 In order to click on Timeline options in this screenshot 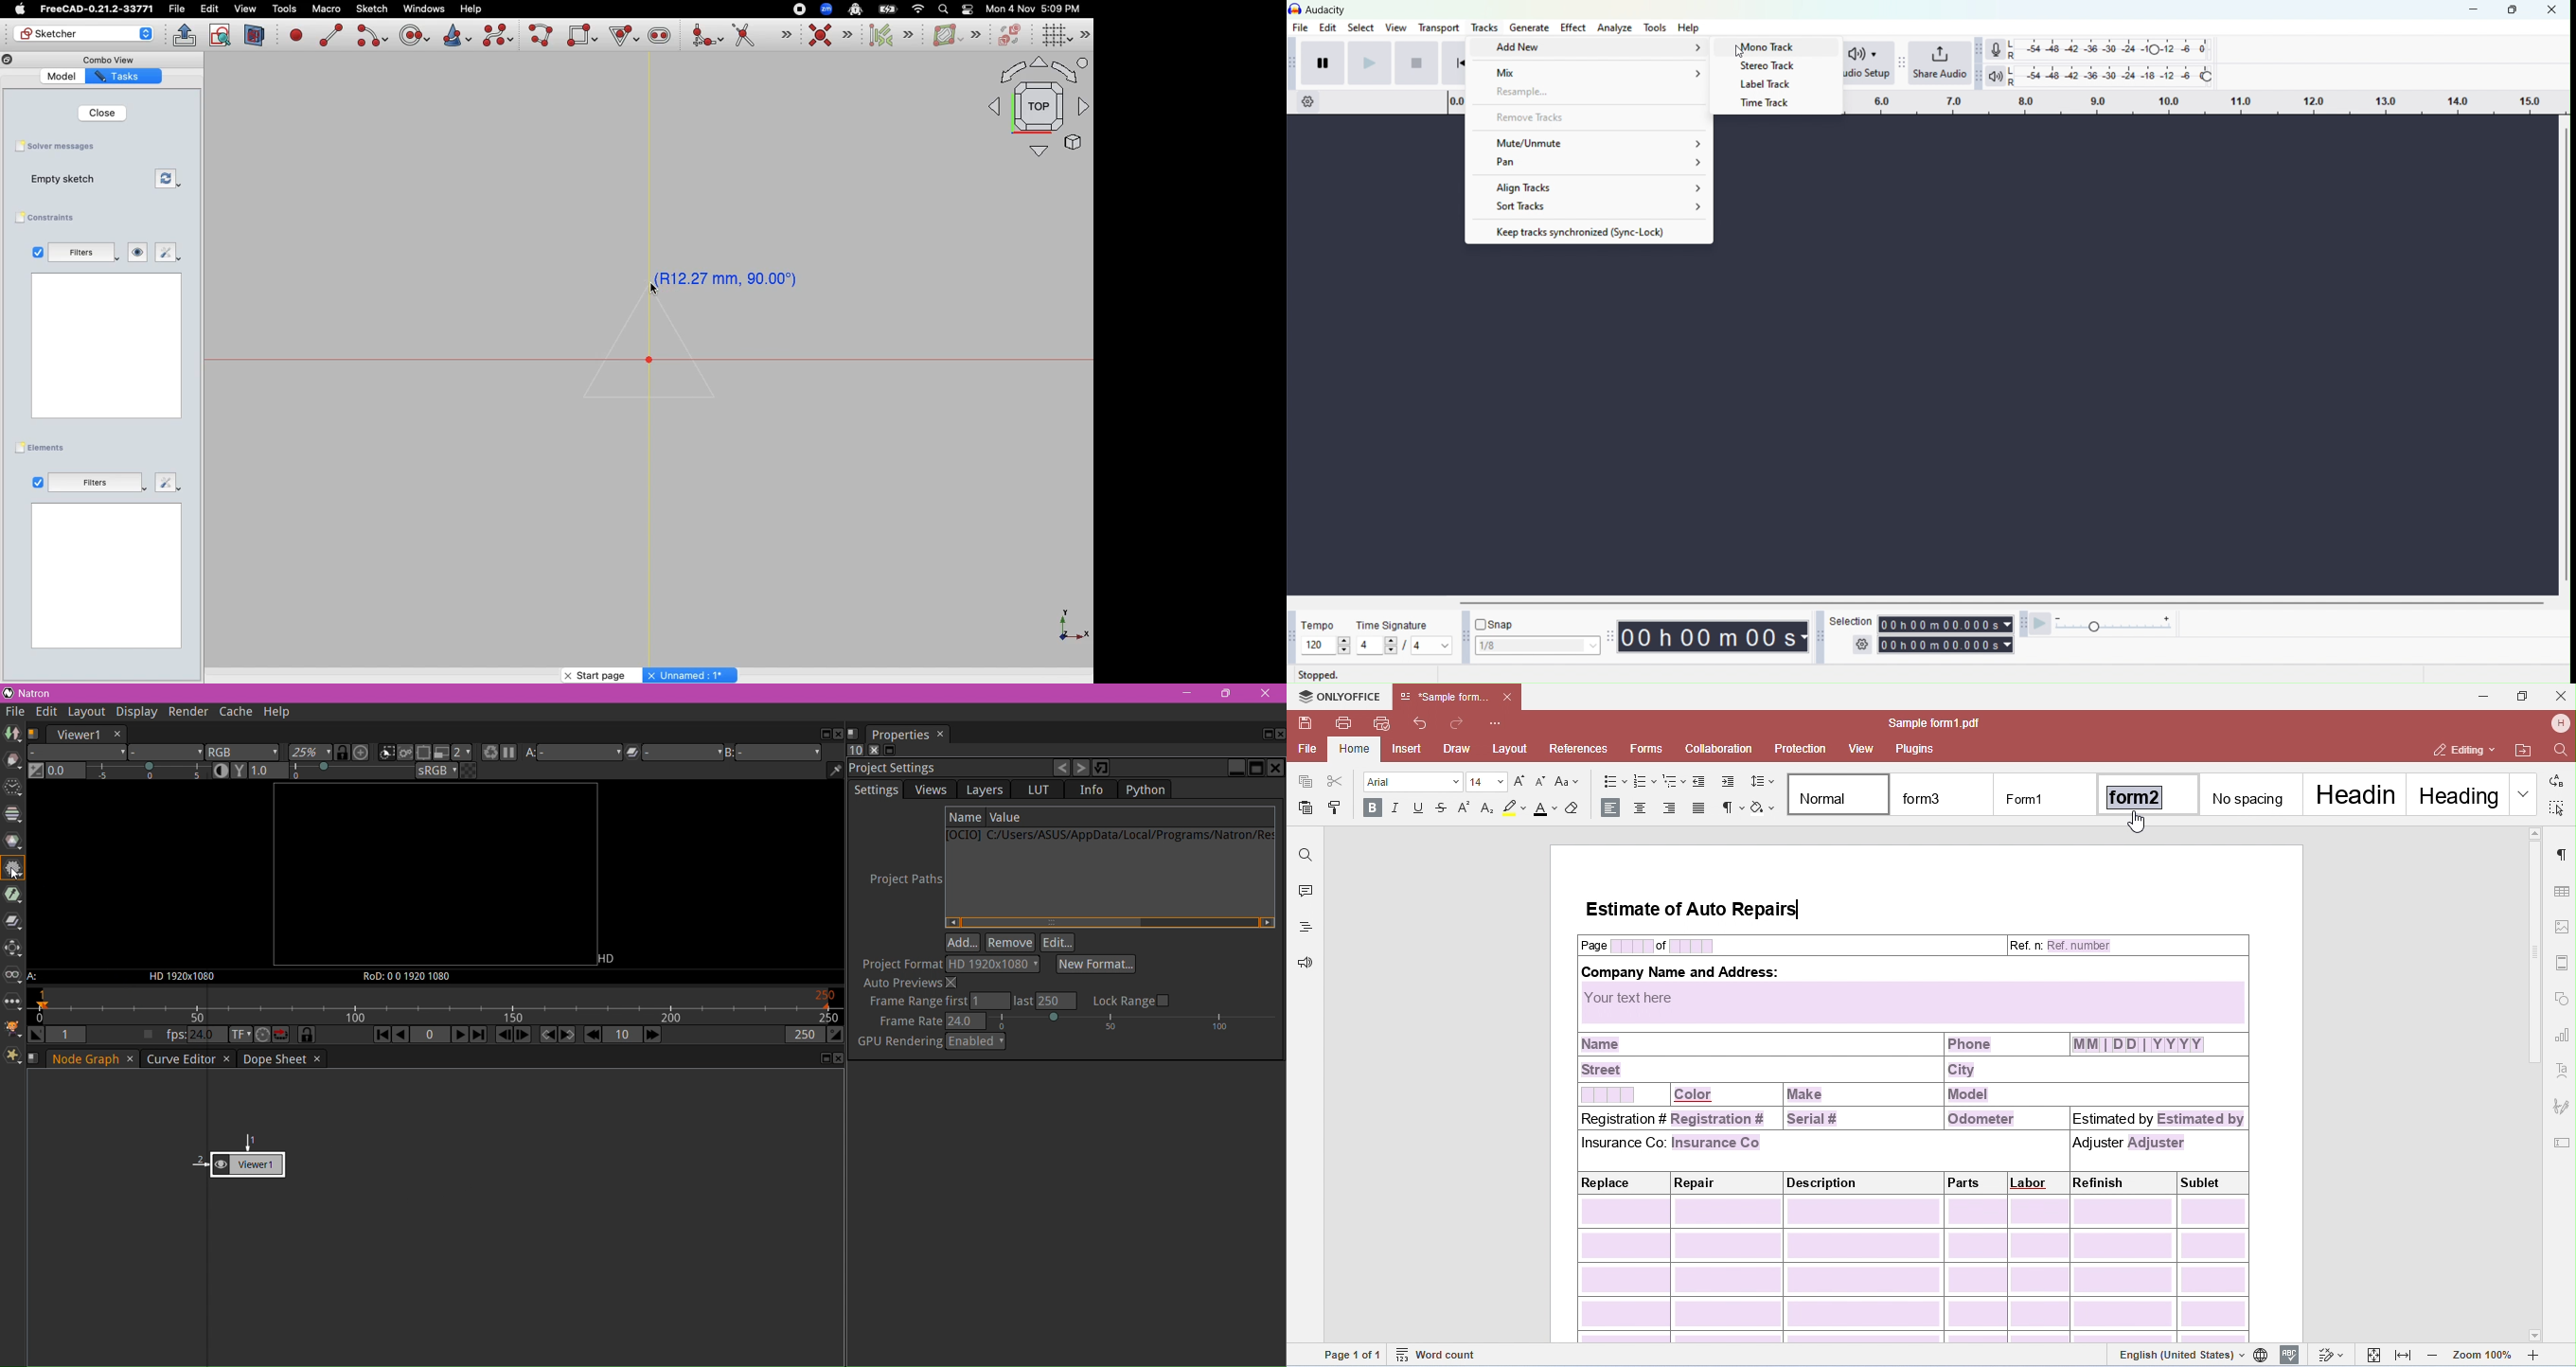, I will do `click(1305, 101)`.